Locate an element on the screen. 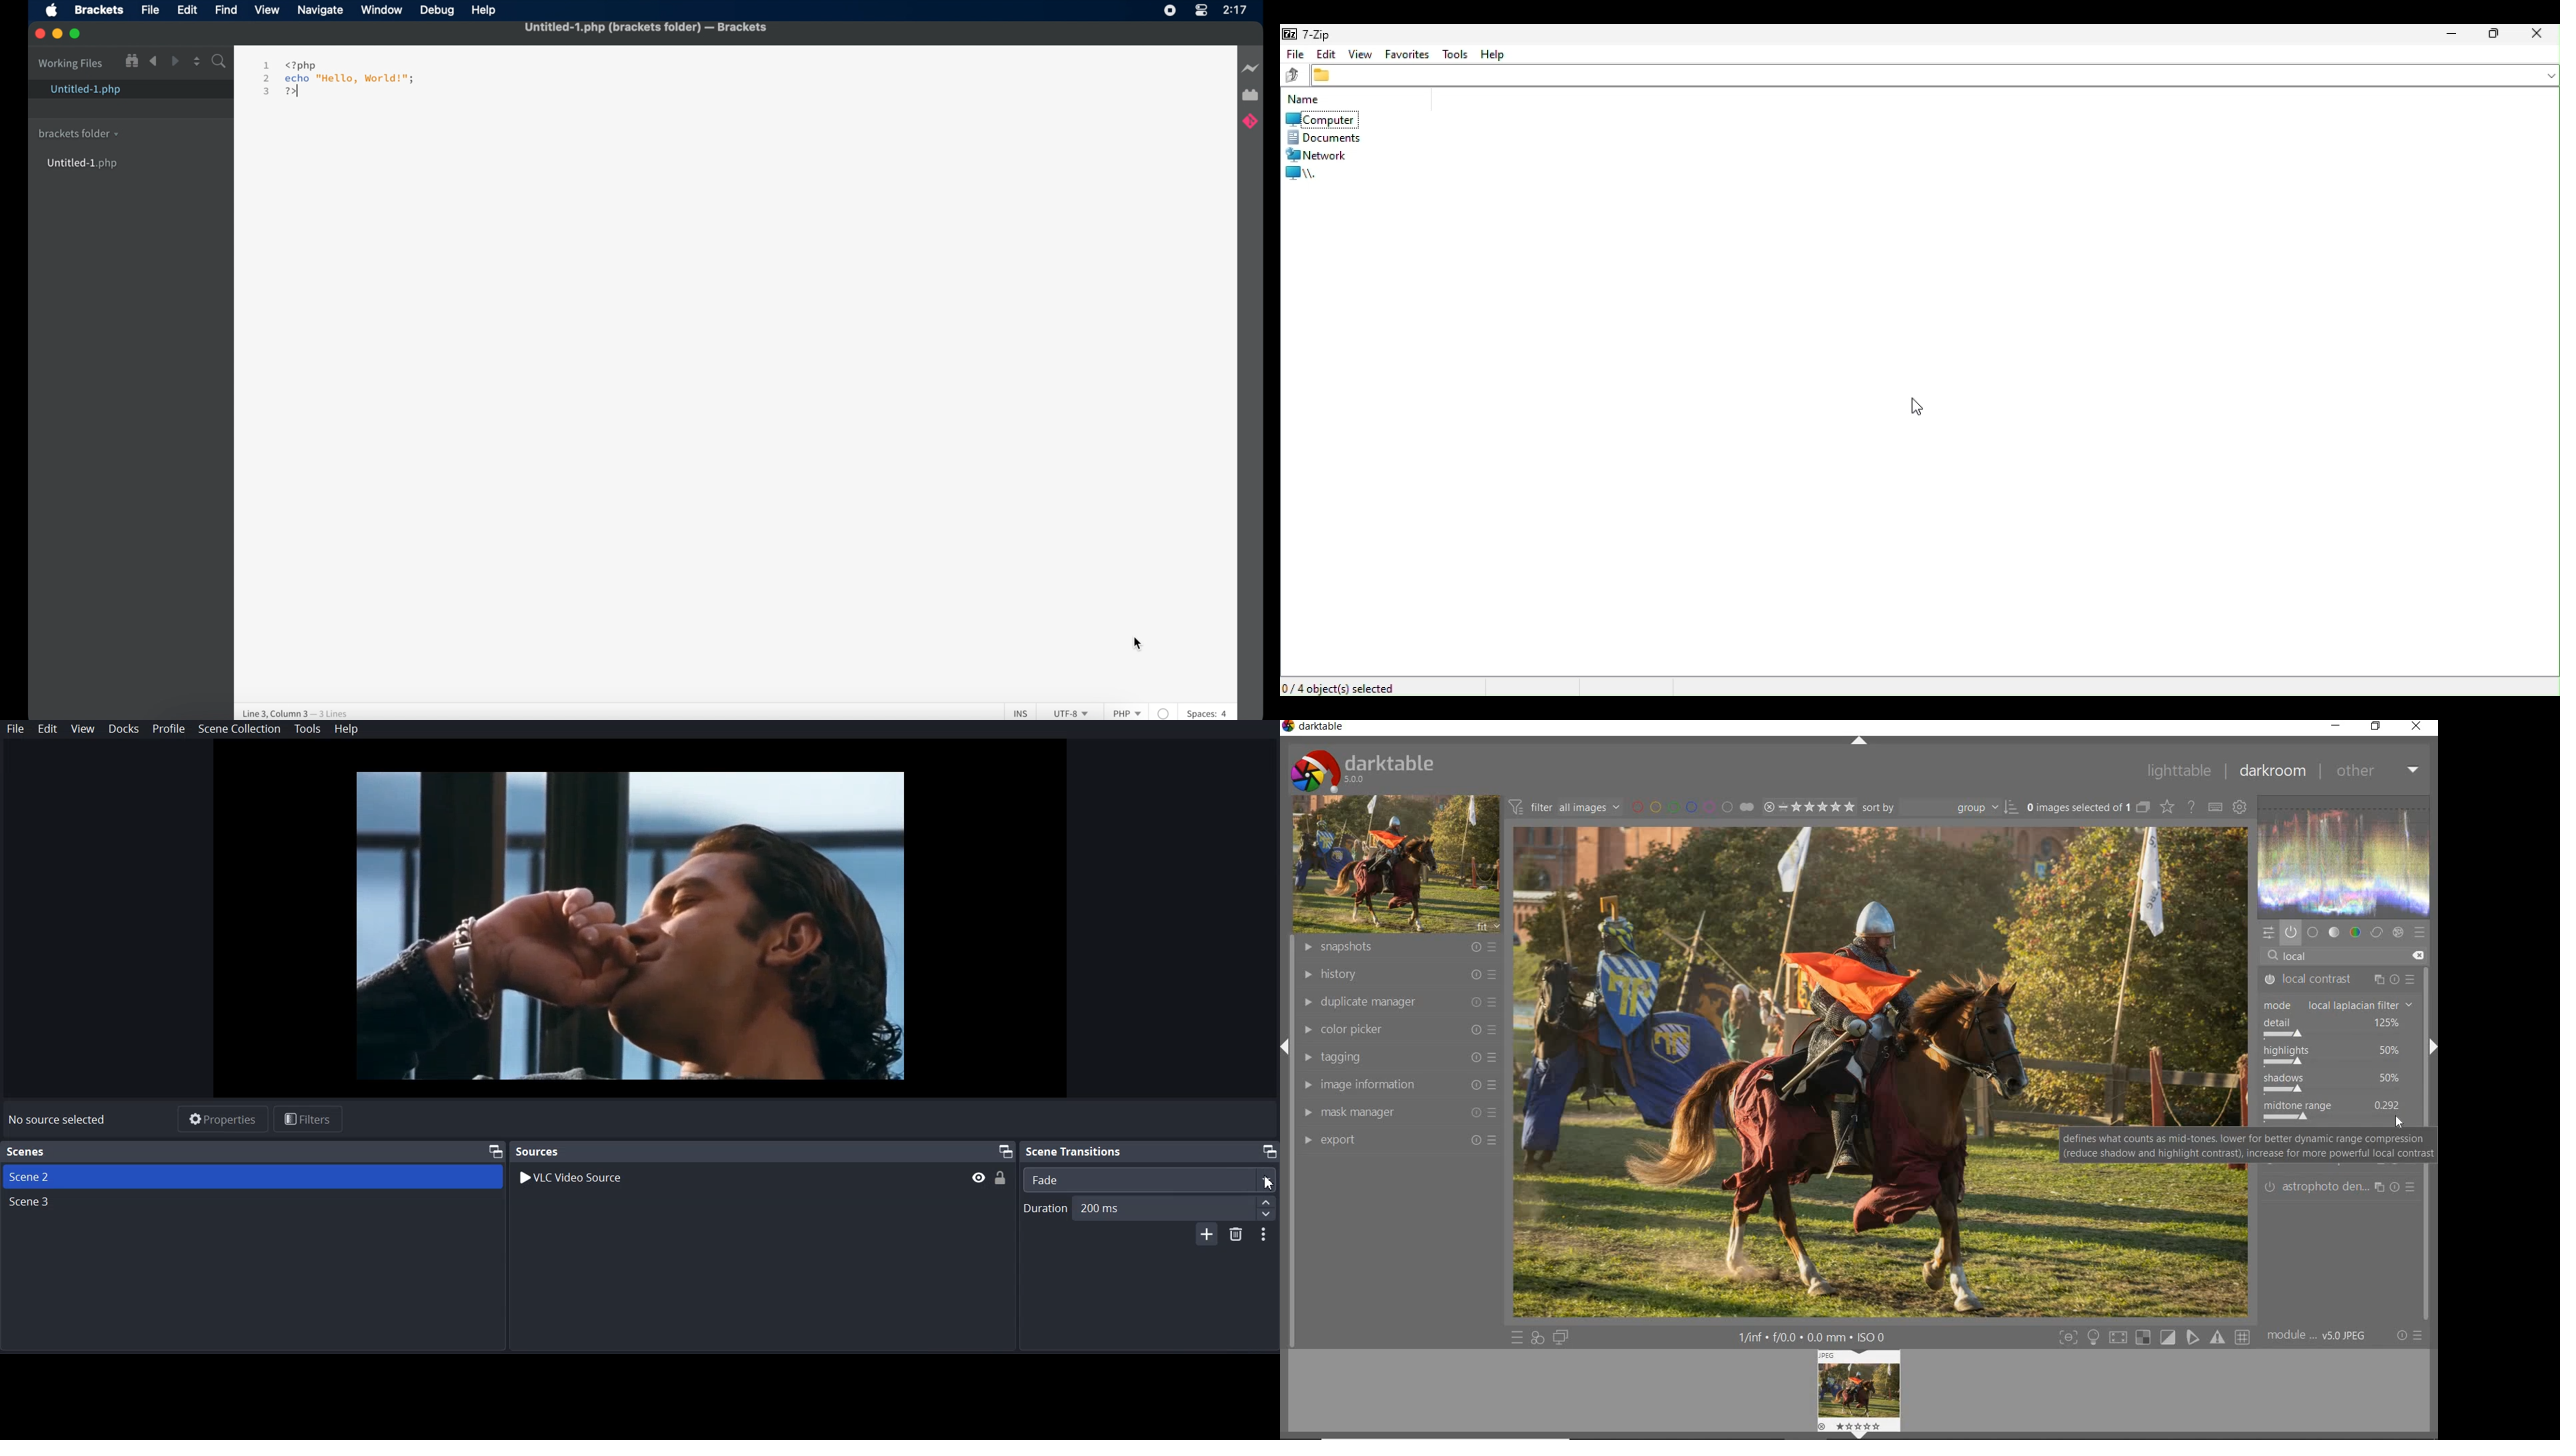 The width and height of the screenshot is (2576, 1456). file is located at coordinates (150, 11).